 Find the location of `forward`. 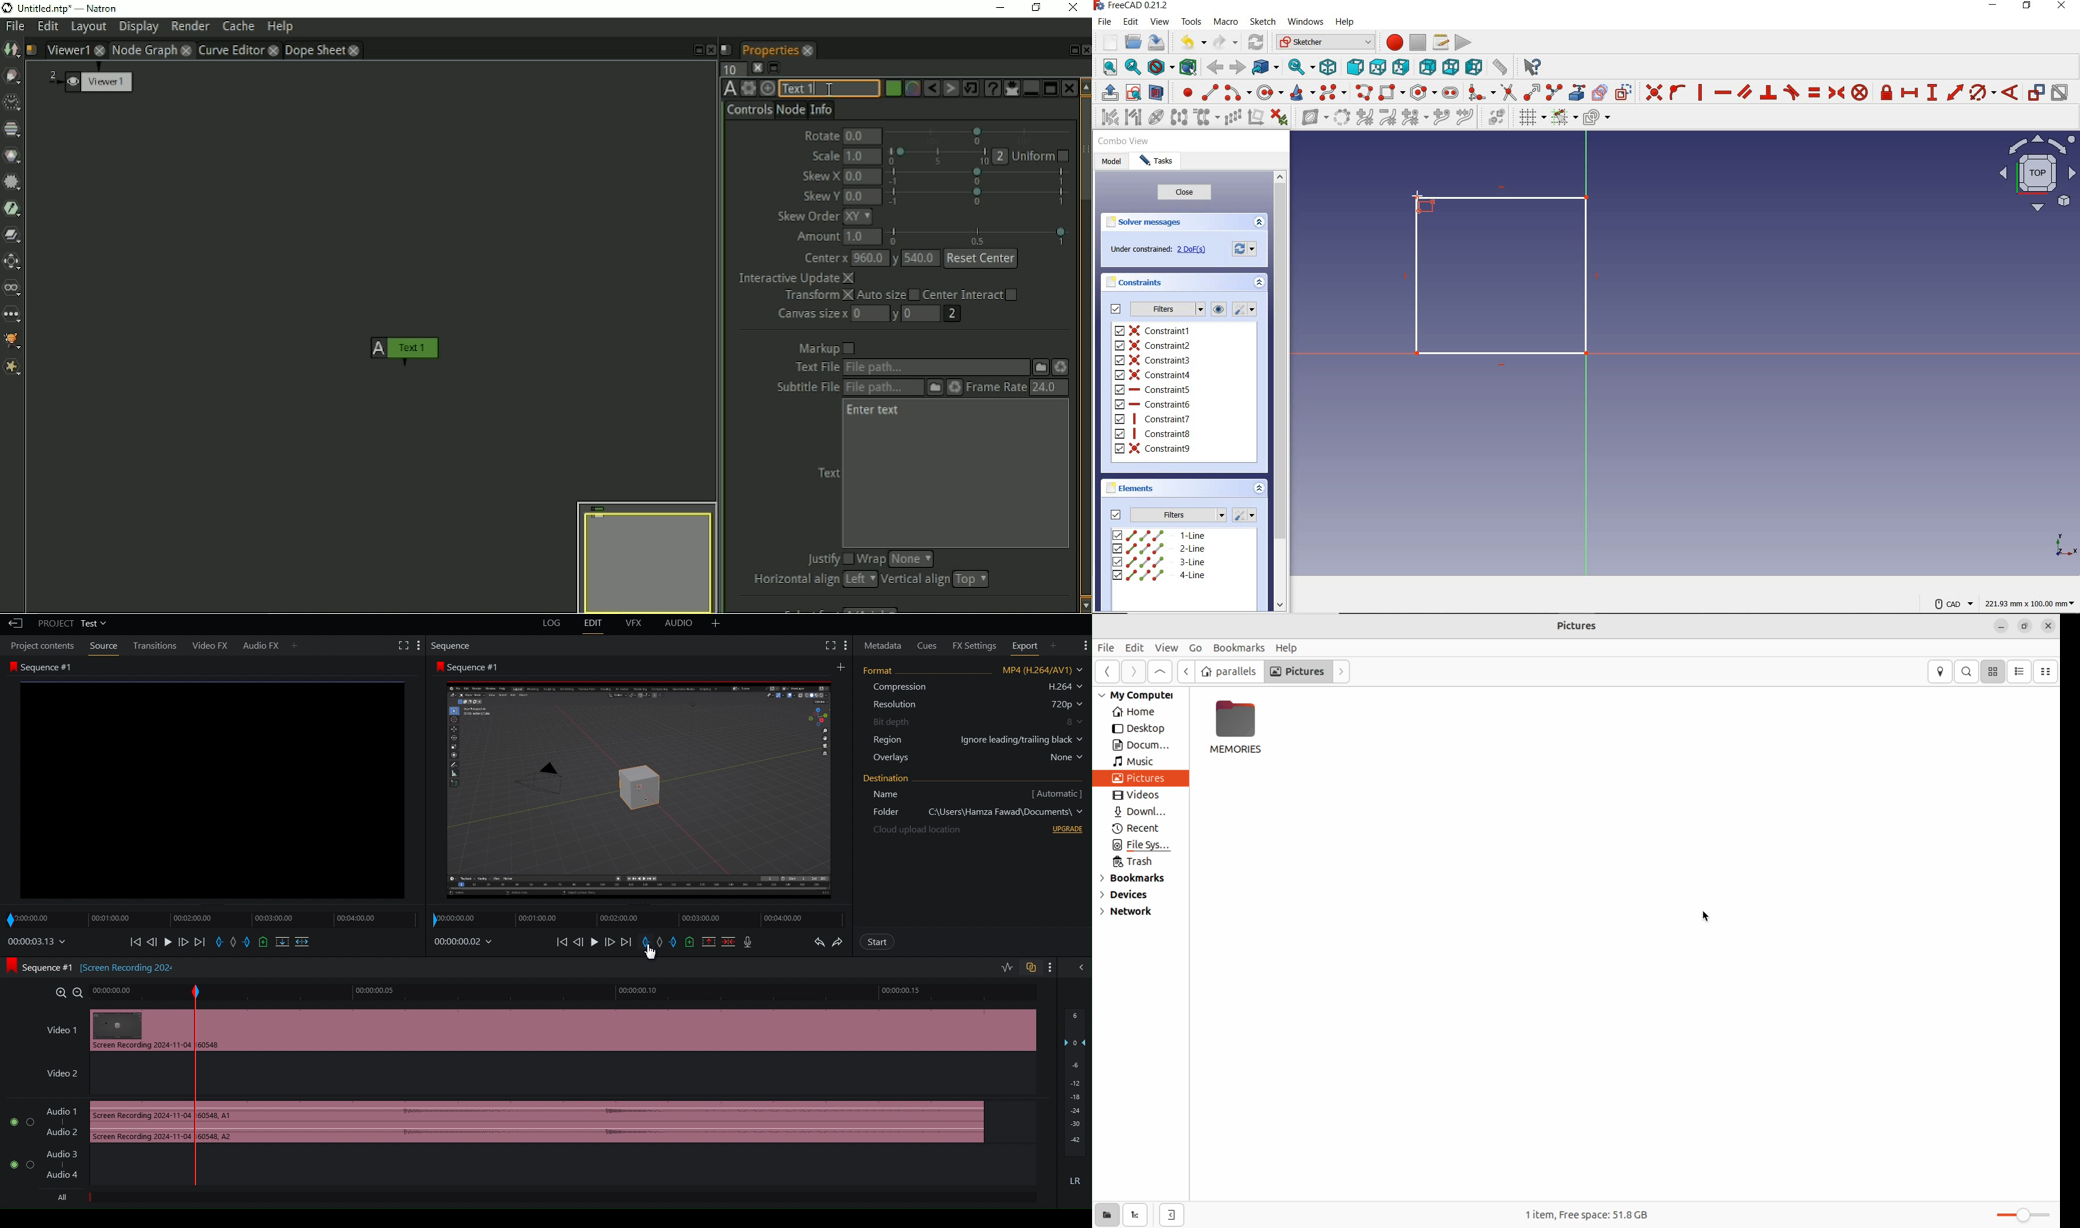

forward is located at coordinates (1236, 66).